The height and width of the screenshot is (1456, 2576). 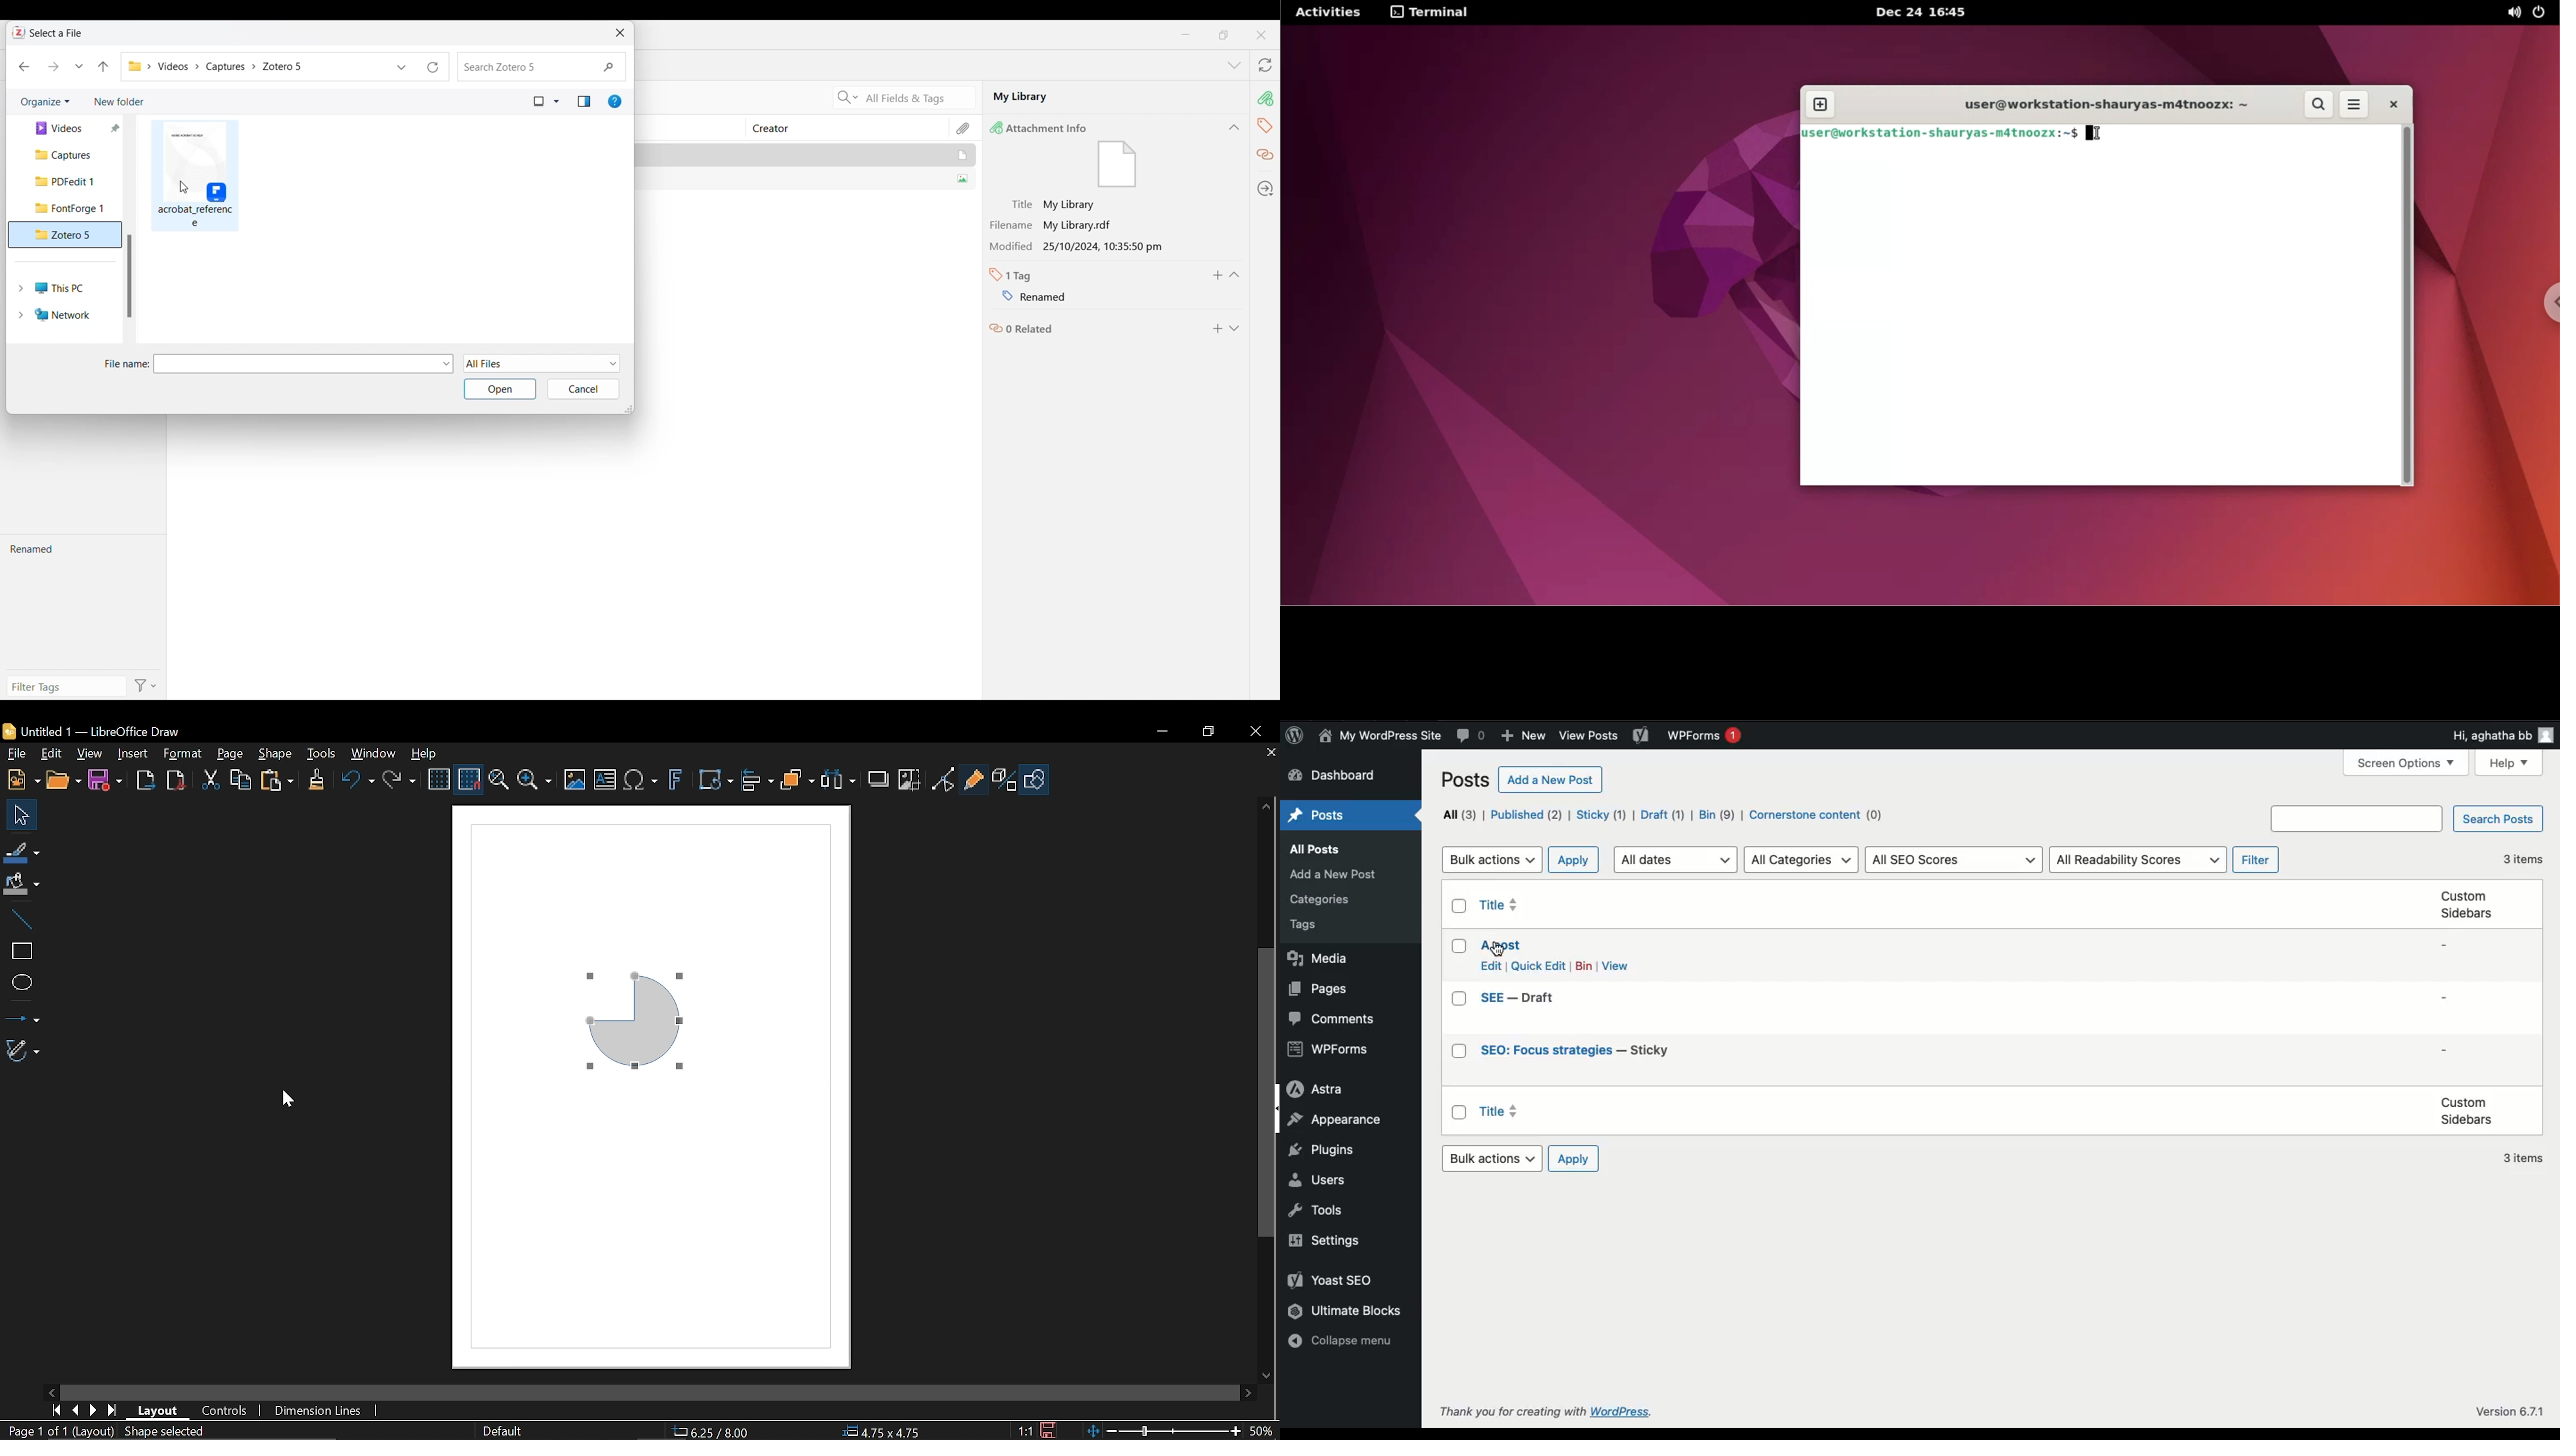 What do you see at coordinates (175, 780) in the screenshot?
I see `Export as pdf` at bounding box center [175, 780].